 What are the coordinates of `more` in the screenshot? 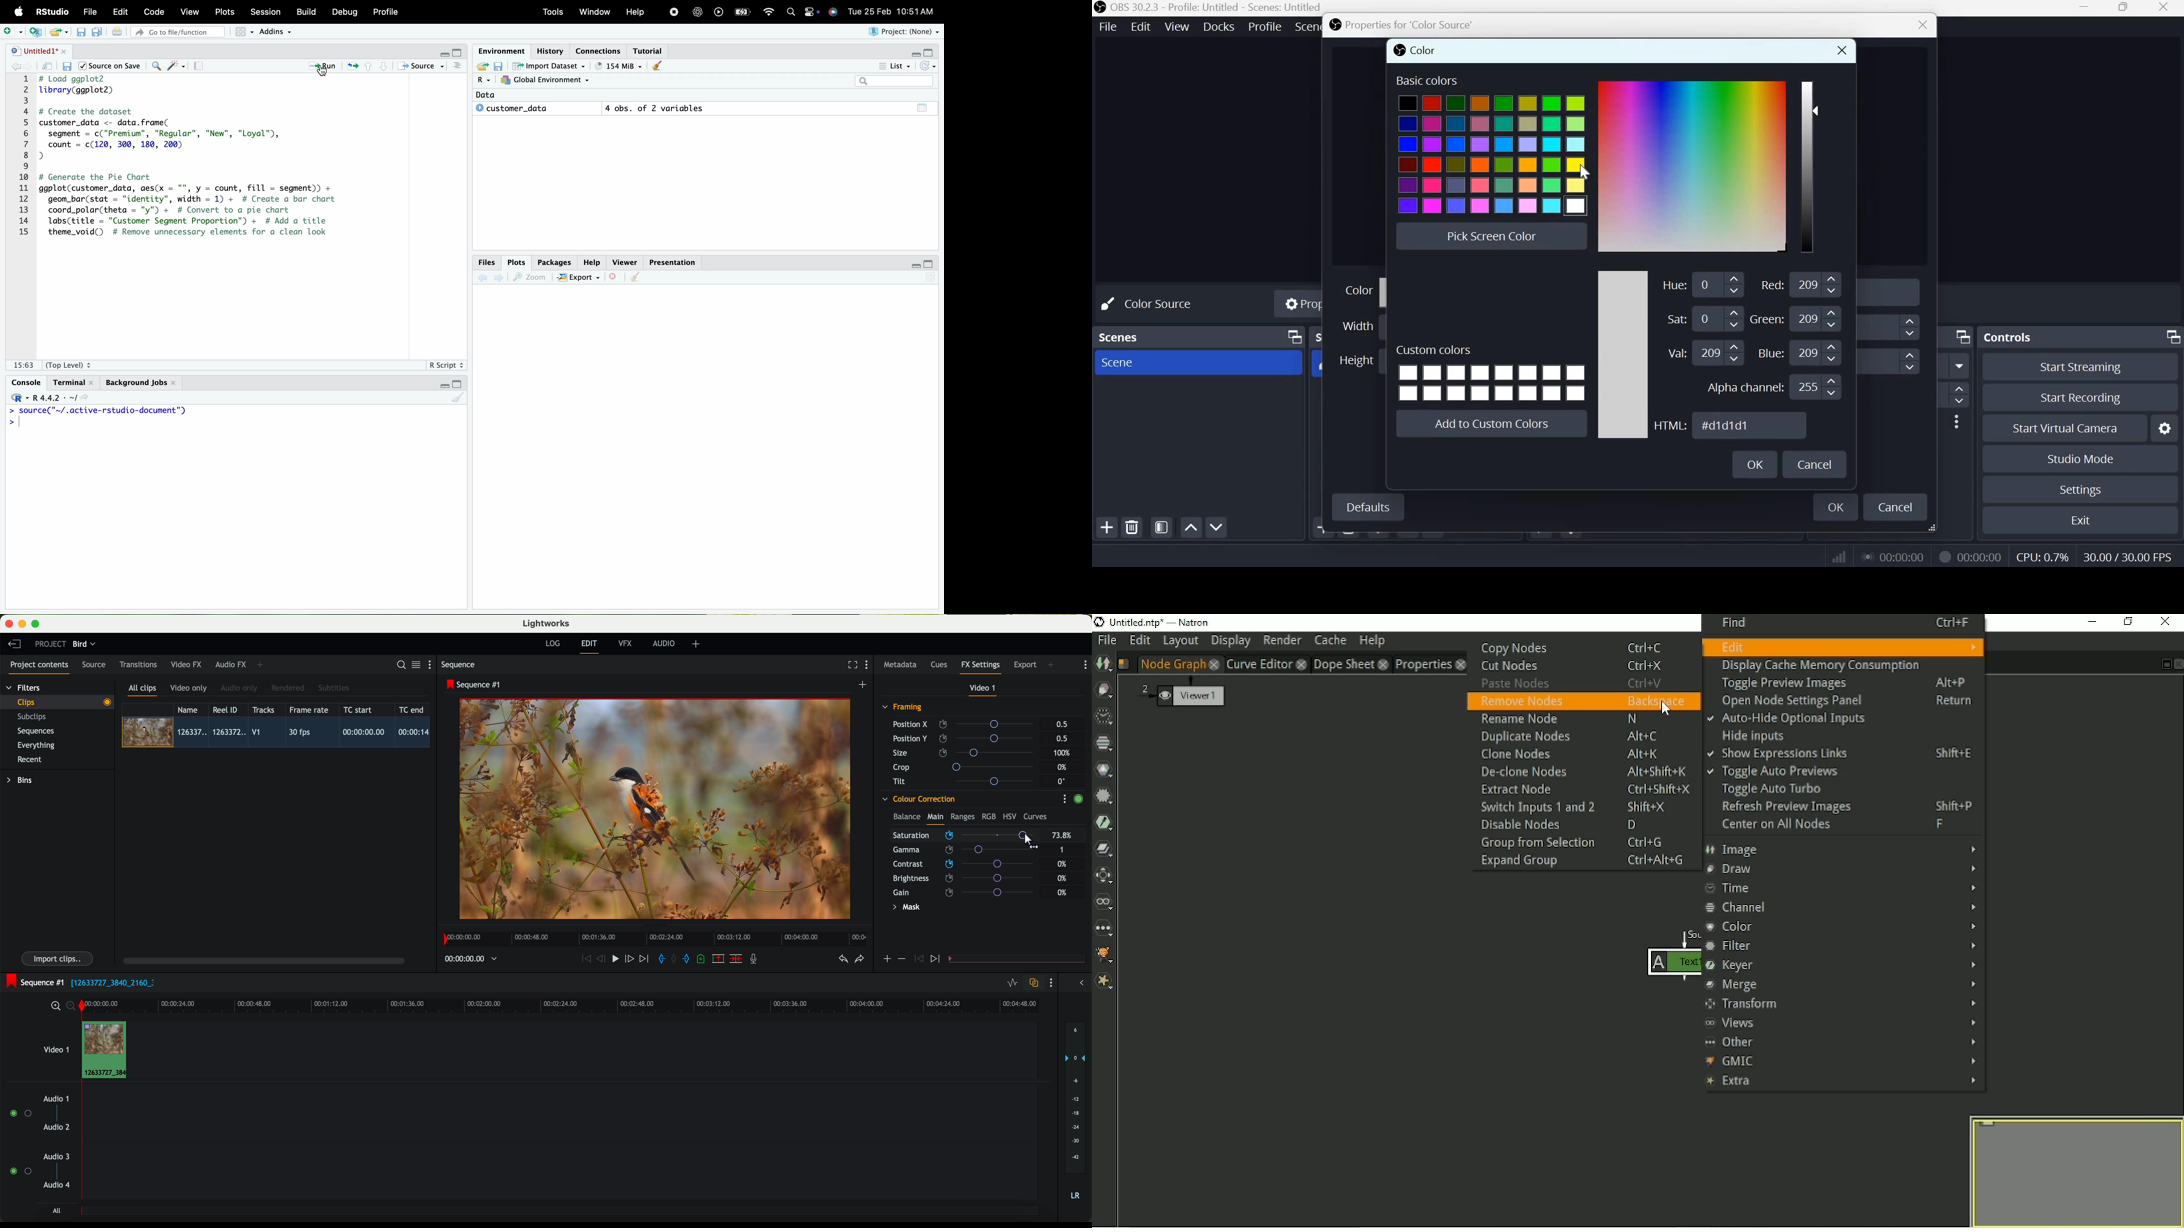 It's located at (459, 68).